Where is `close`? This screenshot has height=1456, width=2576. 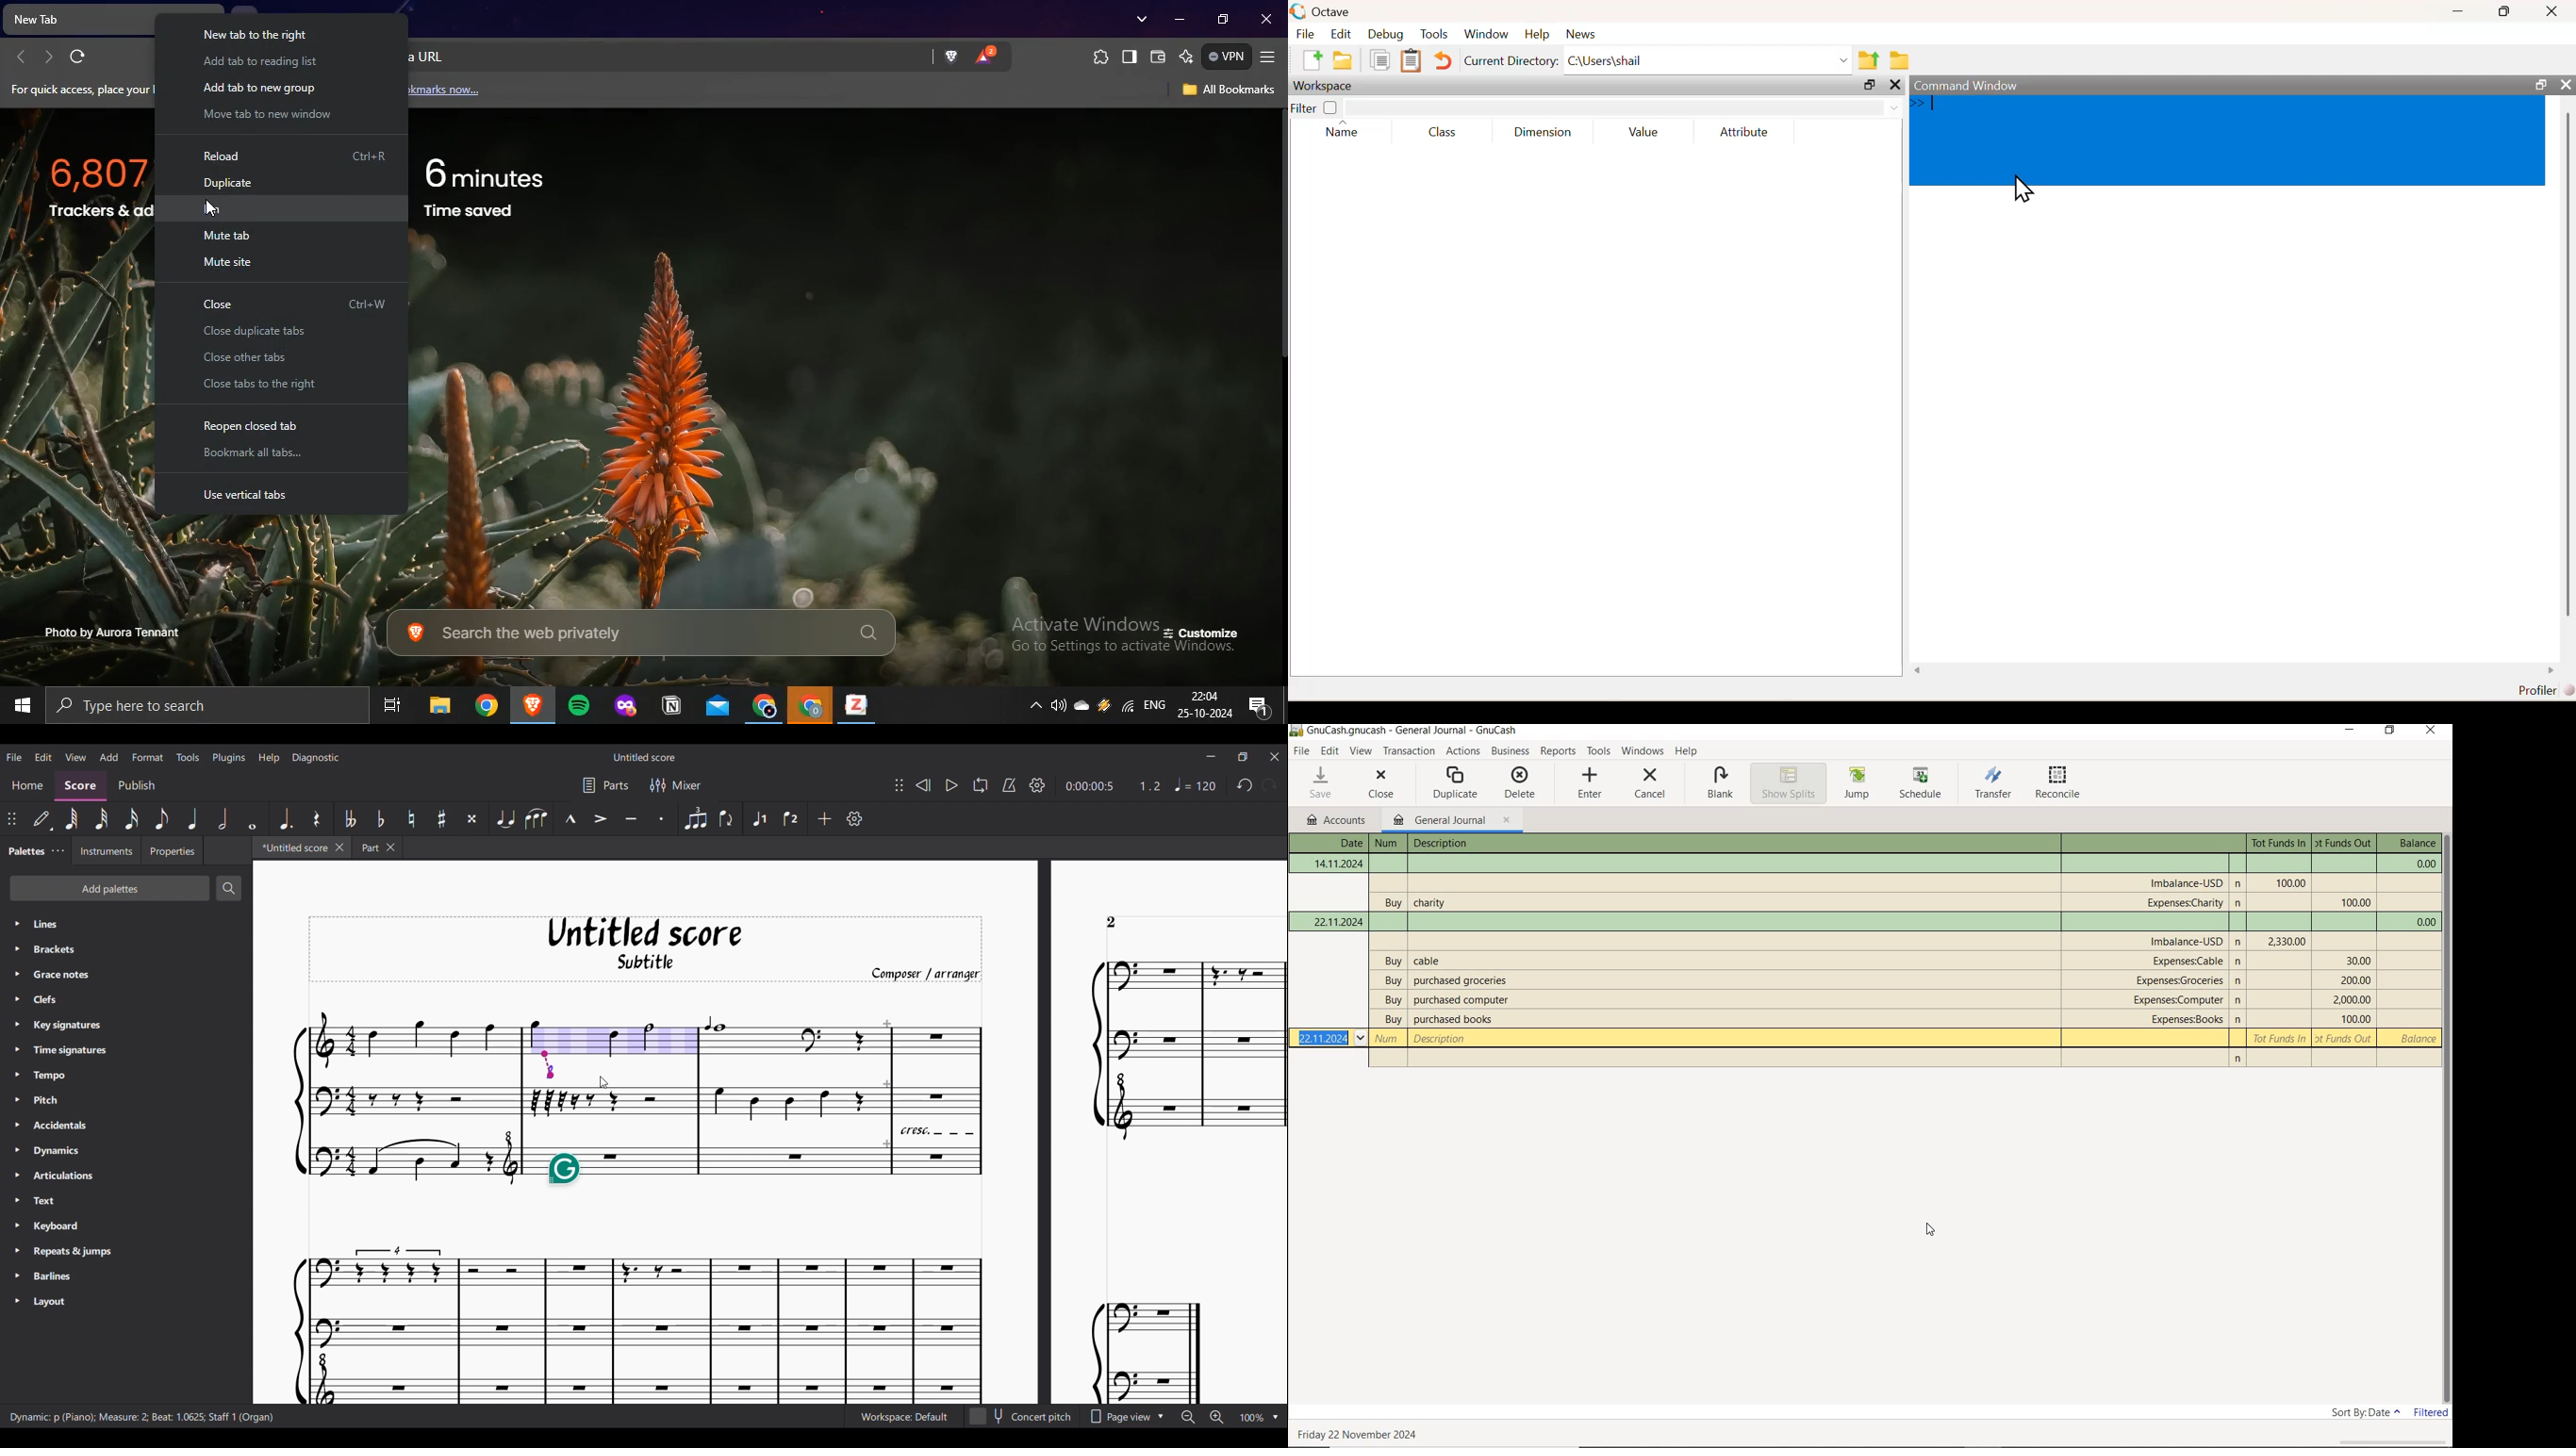 close is located at coordinates (2554, 11).